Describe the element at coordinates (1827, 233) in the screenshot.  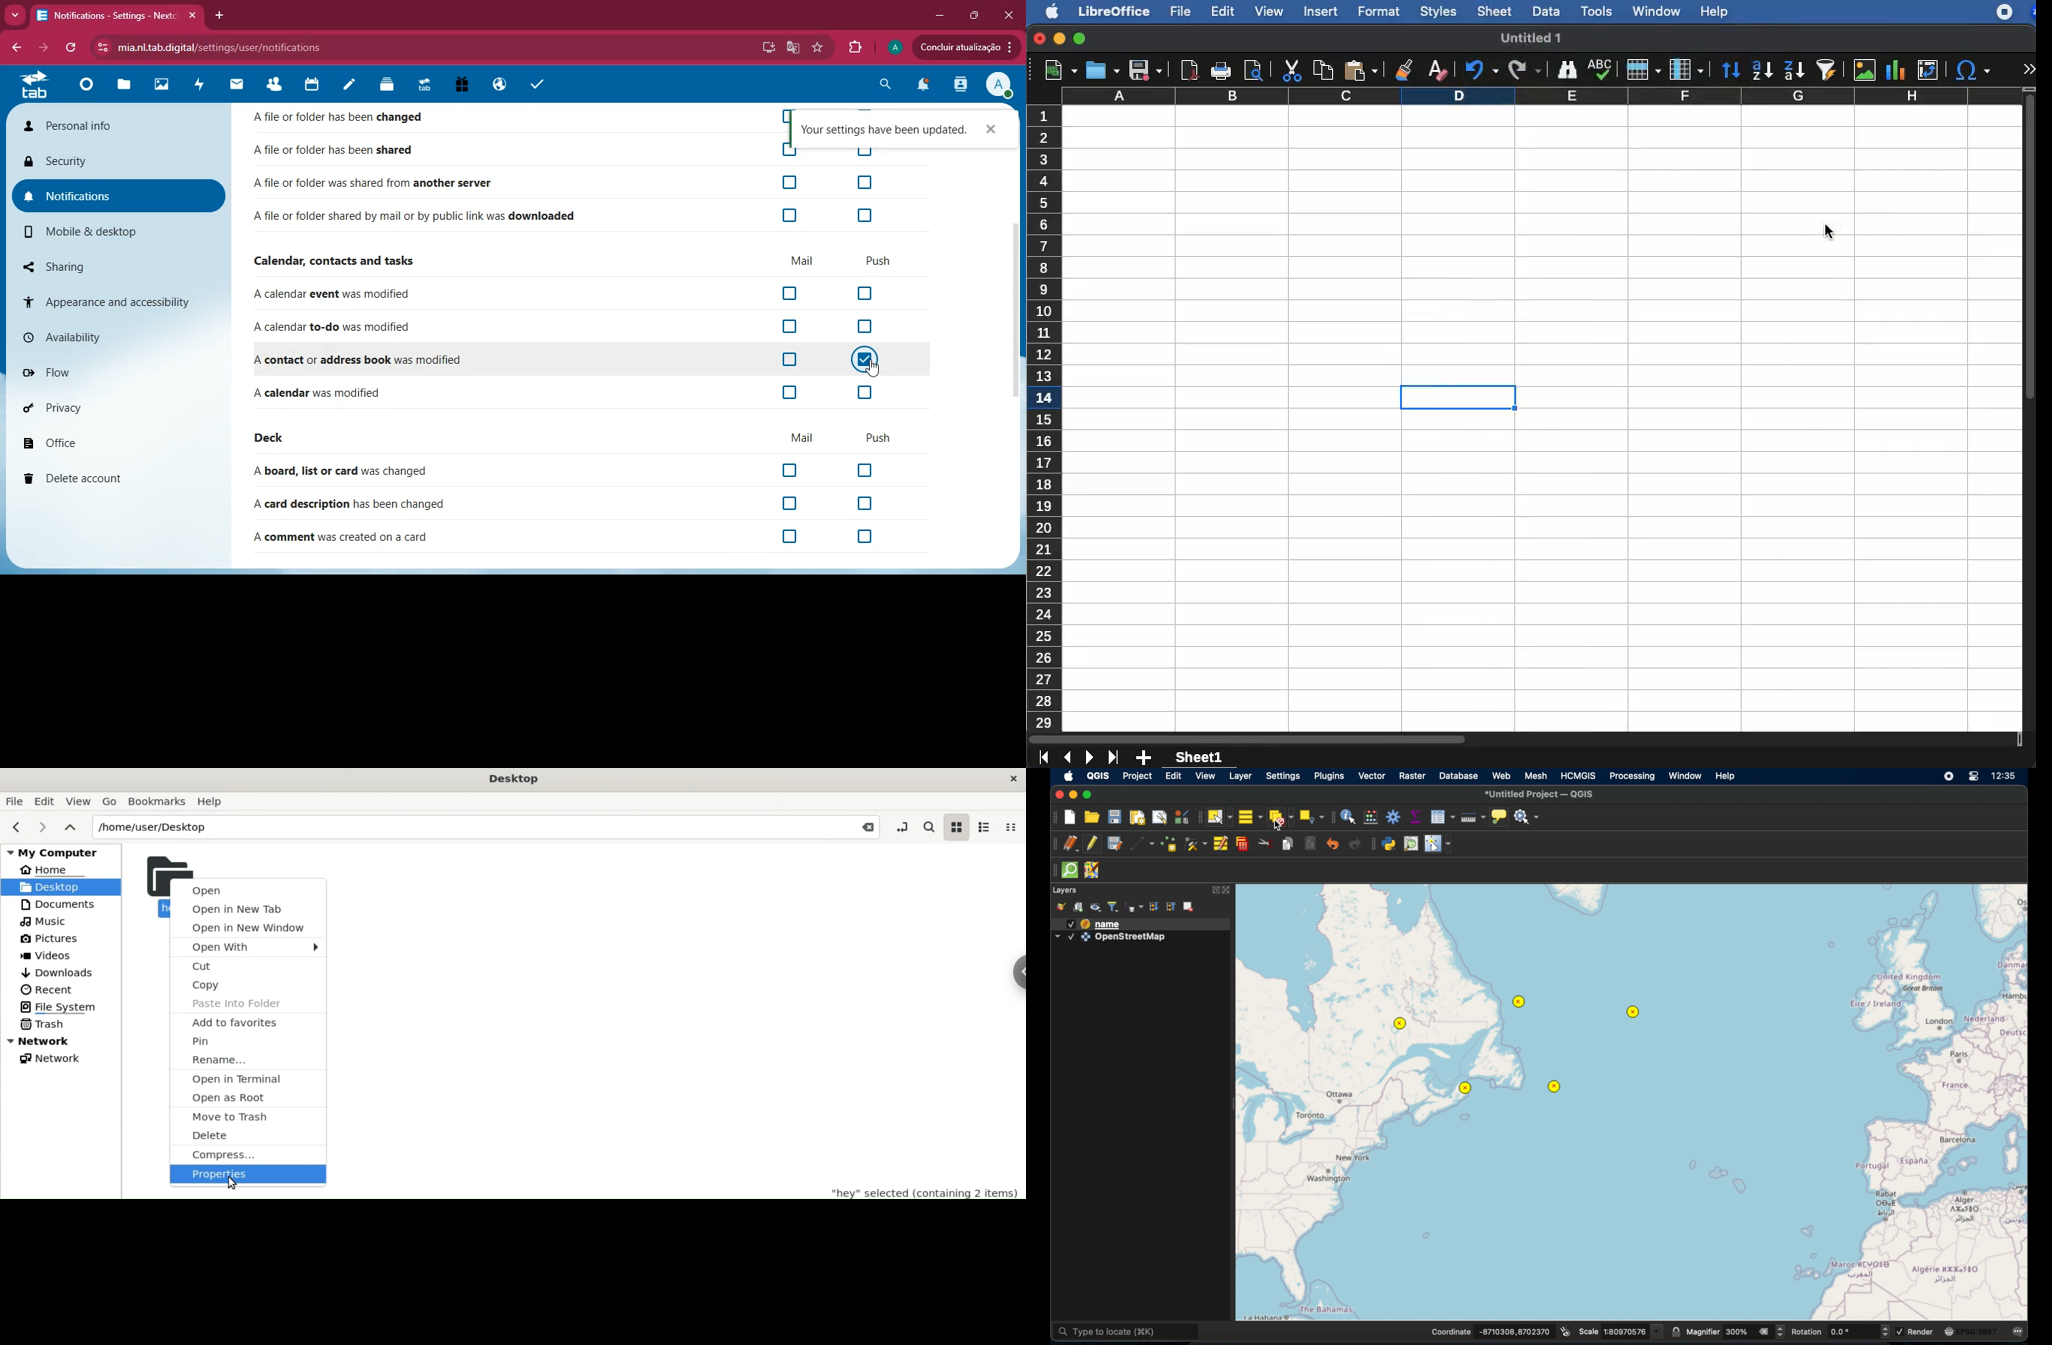
I see `click` at that location.